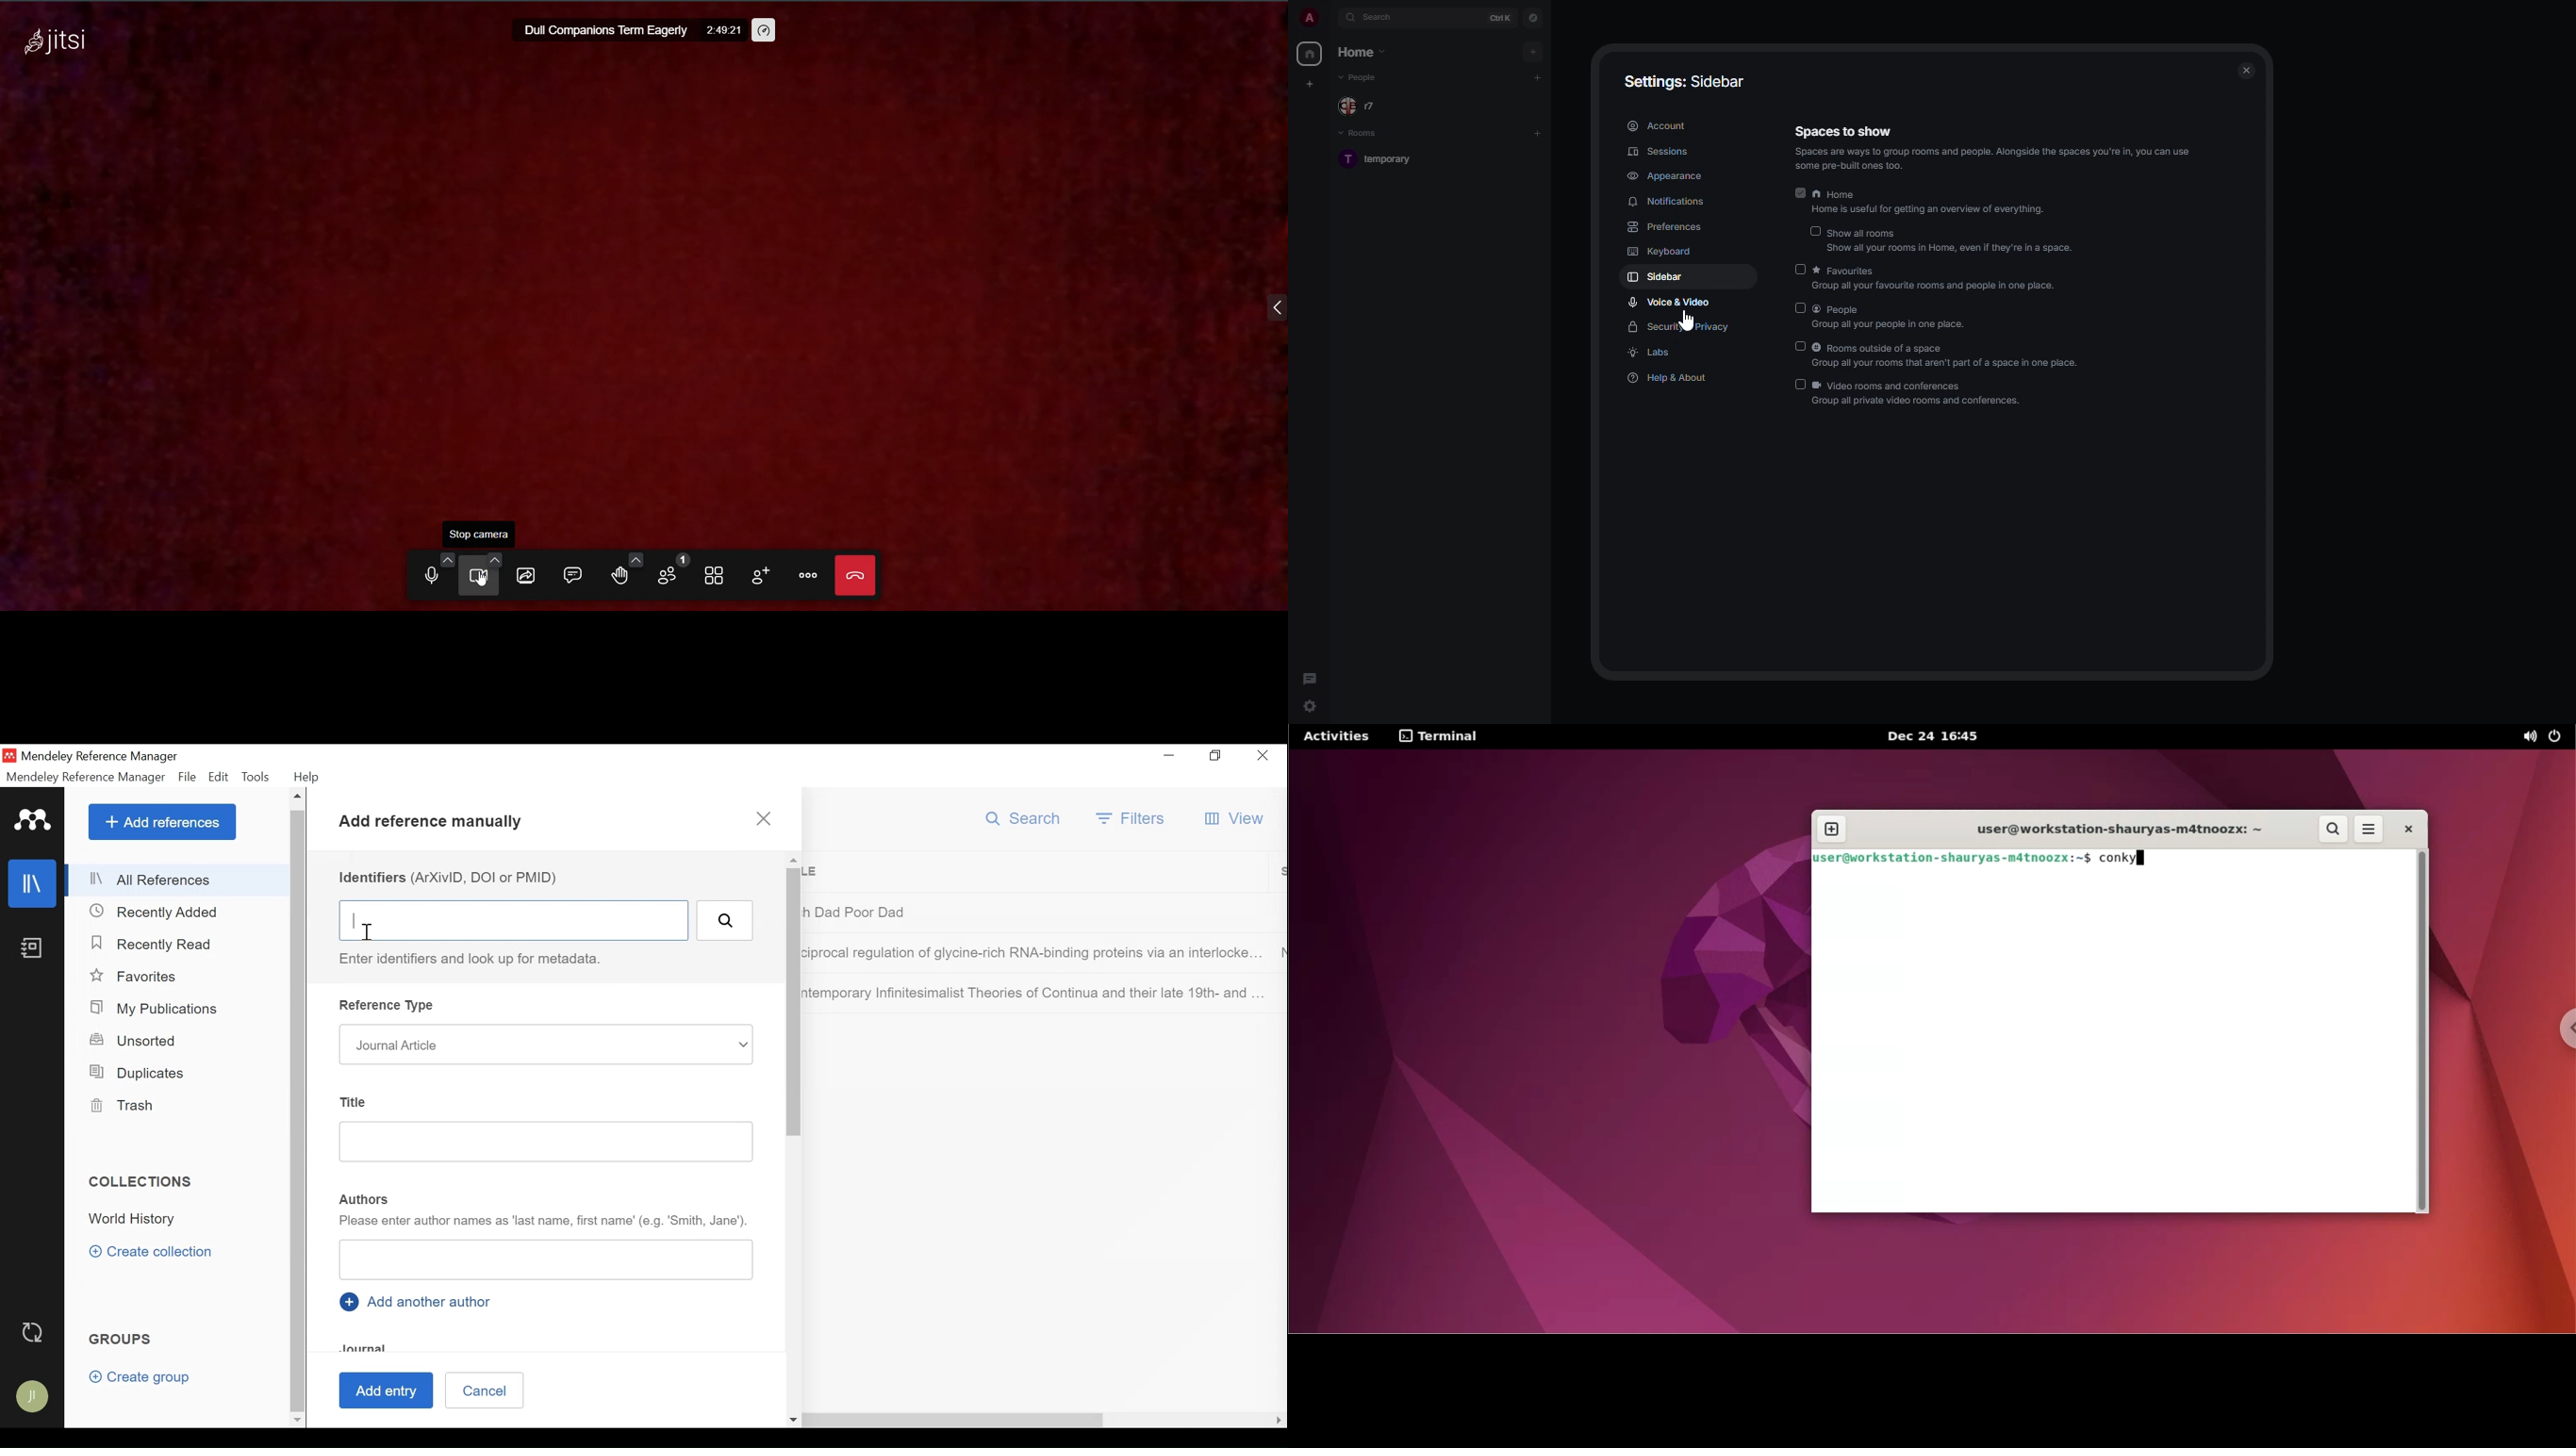  Describe the element at coordinates (1658, 124) in the screenshot. I see `account` at that location.